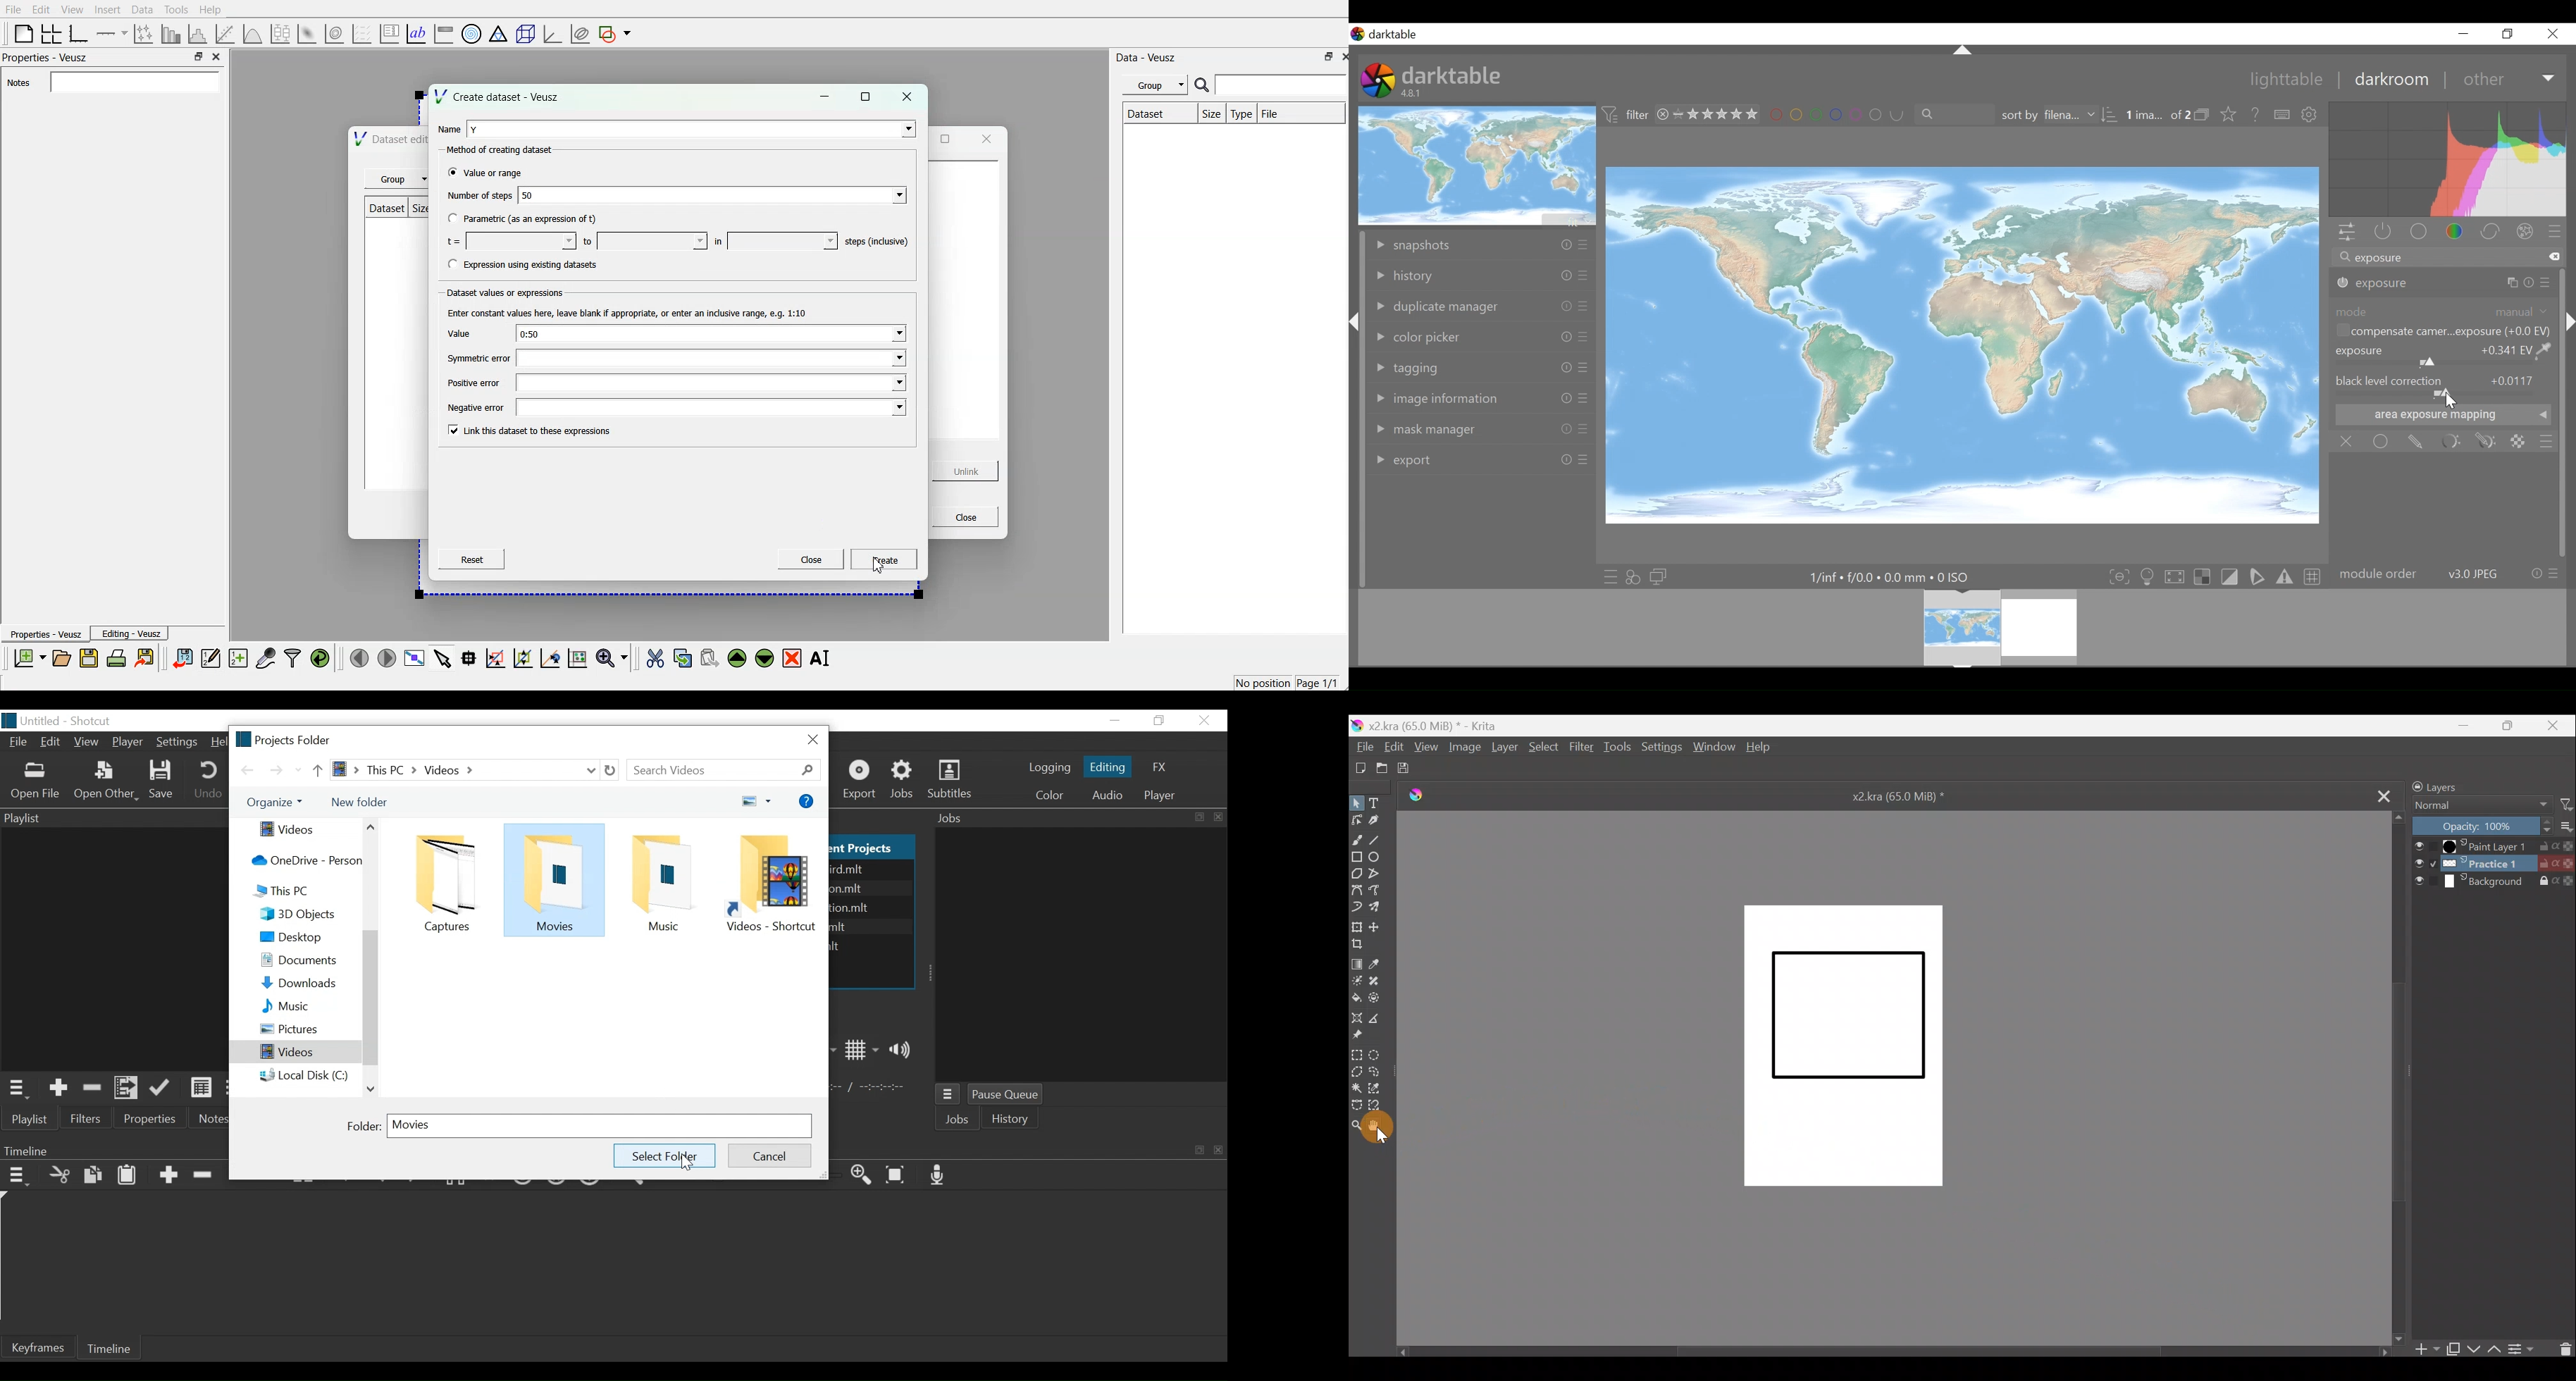 The image size is (2576, 1400). What do you see at coordinates (1377, 1073) in the screenshot?
I see `Freehand selection tool` at bounding box center [1377, 1073].